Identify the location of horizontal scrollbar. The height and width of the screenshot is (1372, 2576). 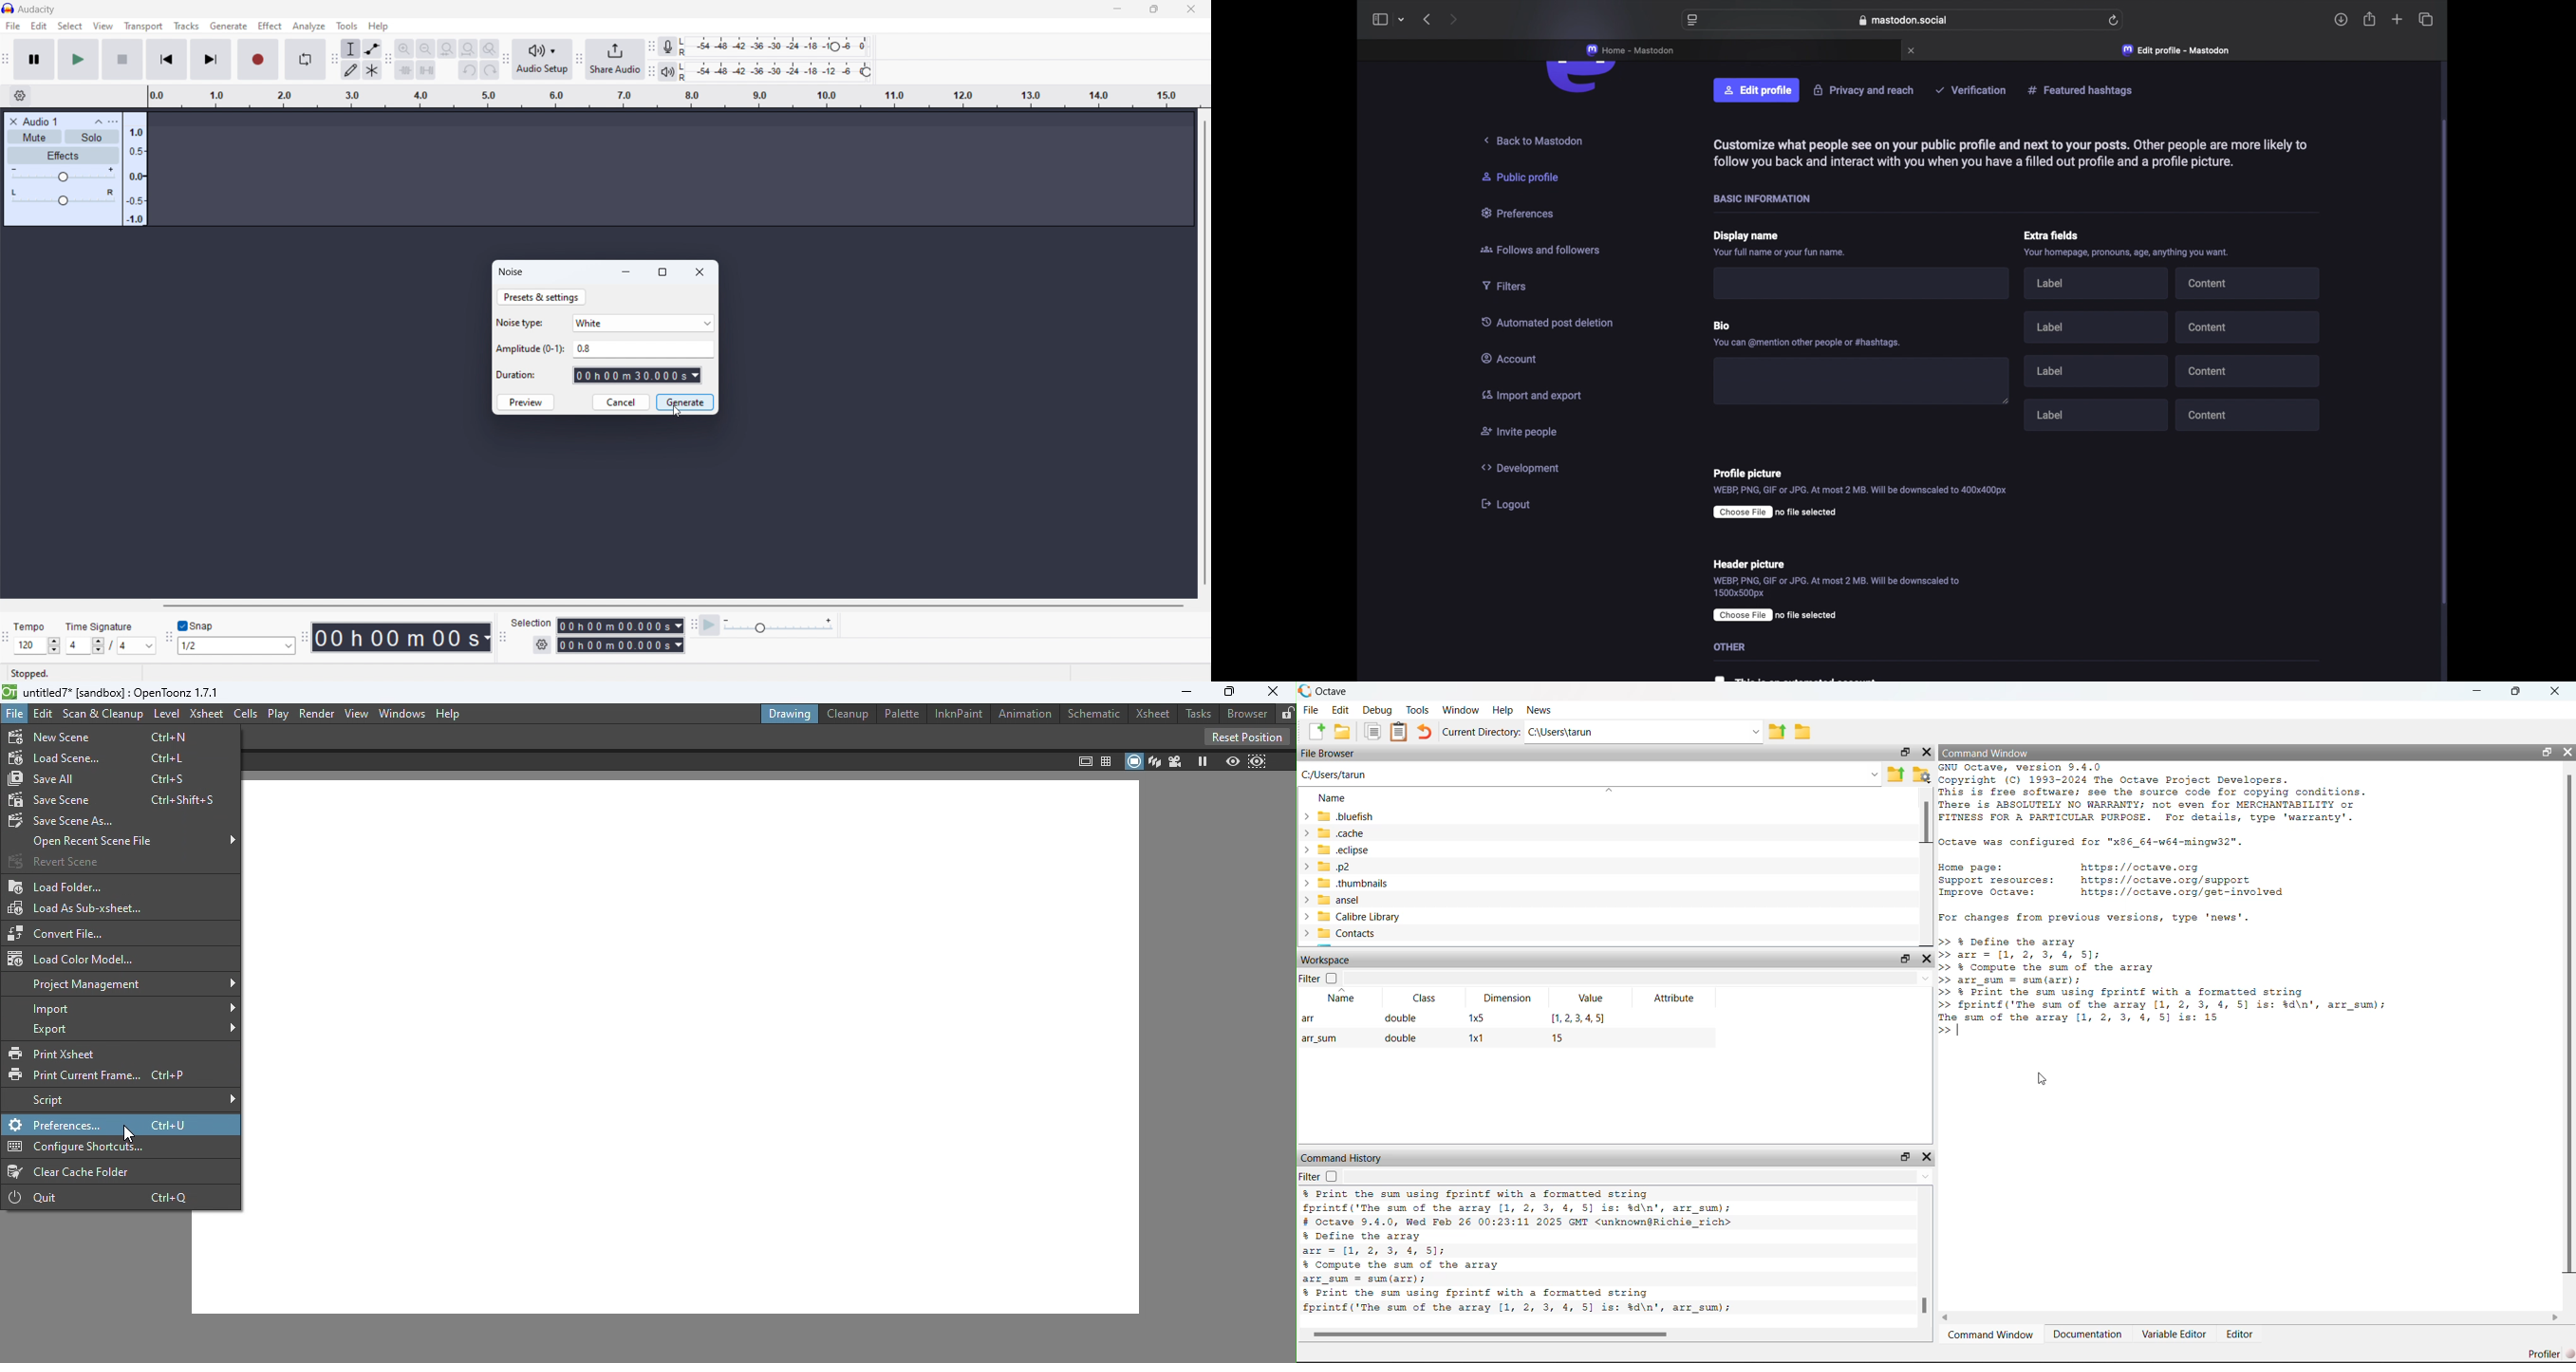
(670, 605).